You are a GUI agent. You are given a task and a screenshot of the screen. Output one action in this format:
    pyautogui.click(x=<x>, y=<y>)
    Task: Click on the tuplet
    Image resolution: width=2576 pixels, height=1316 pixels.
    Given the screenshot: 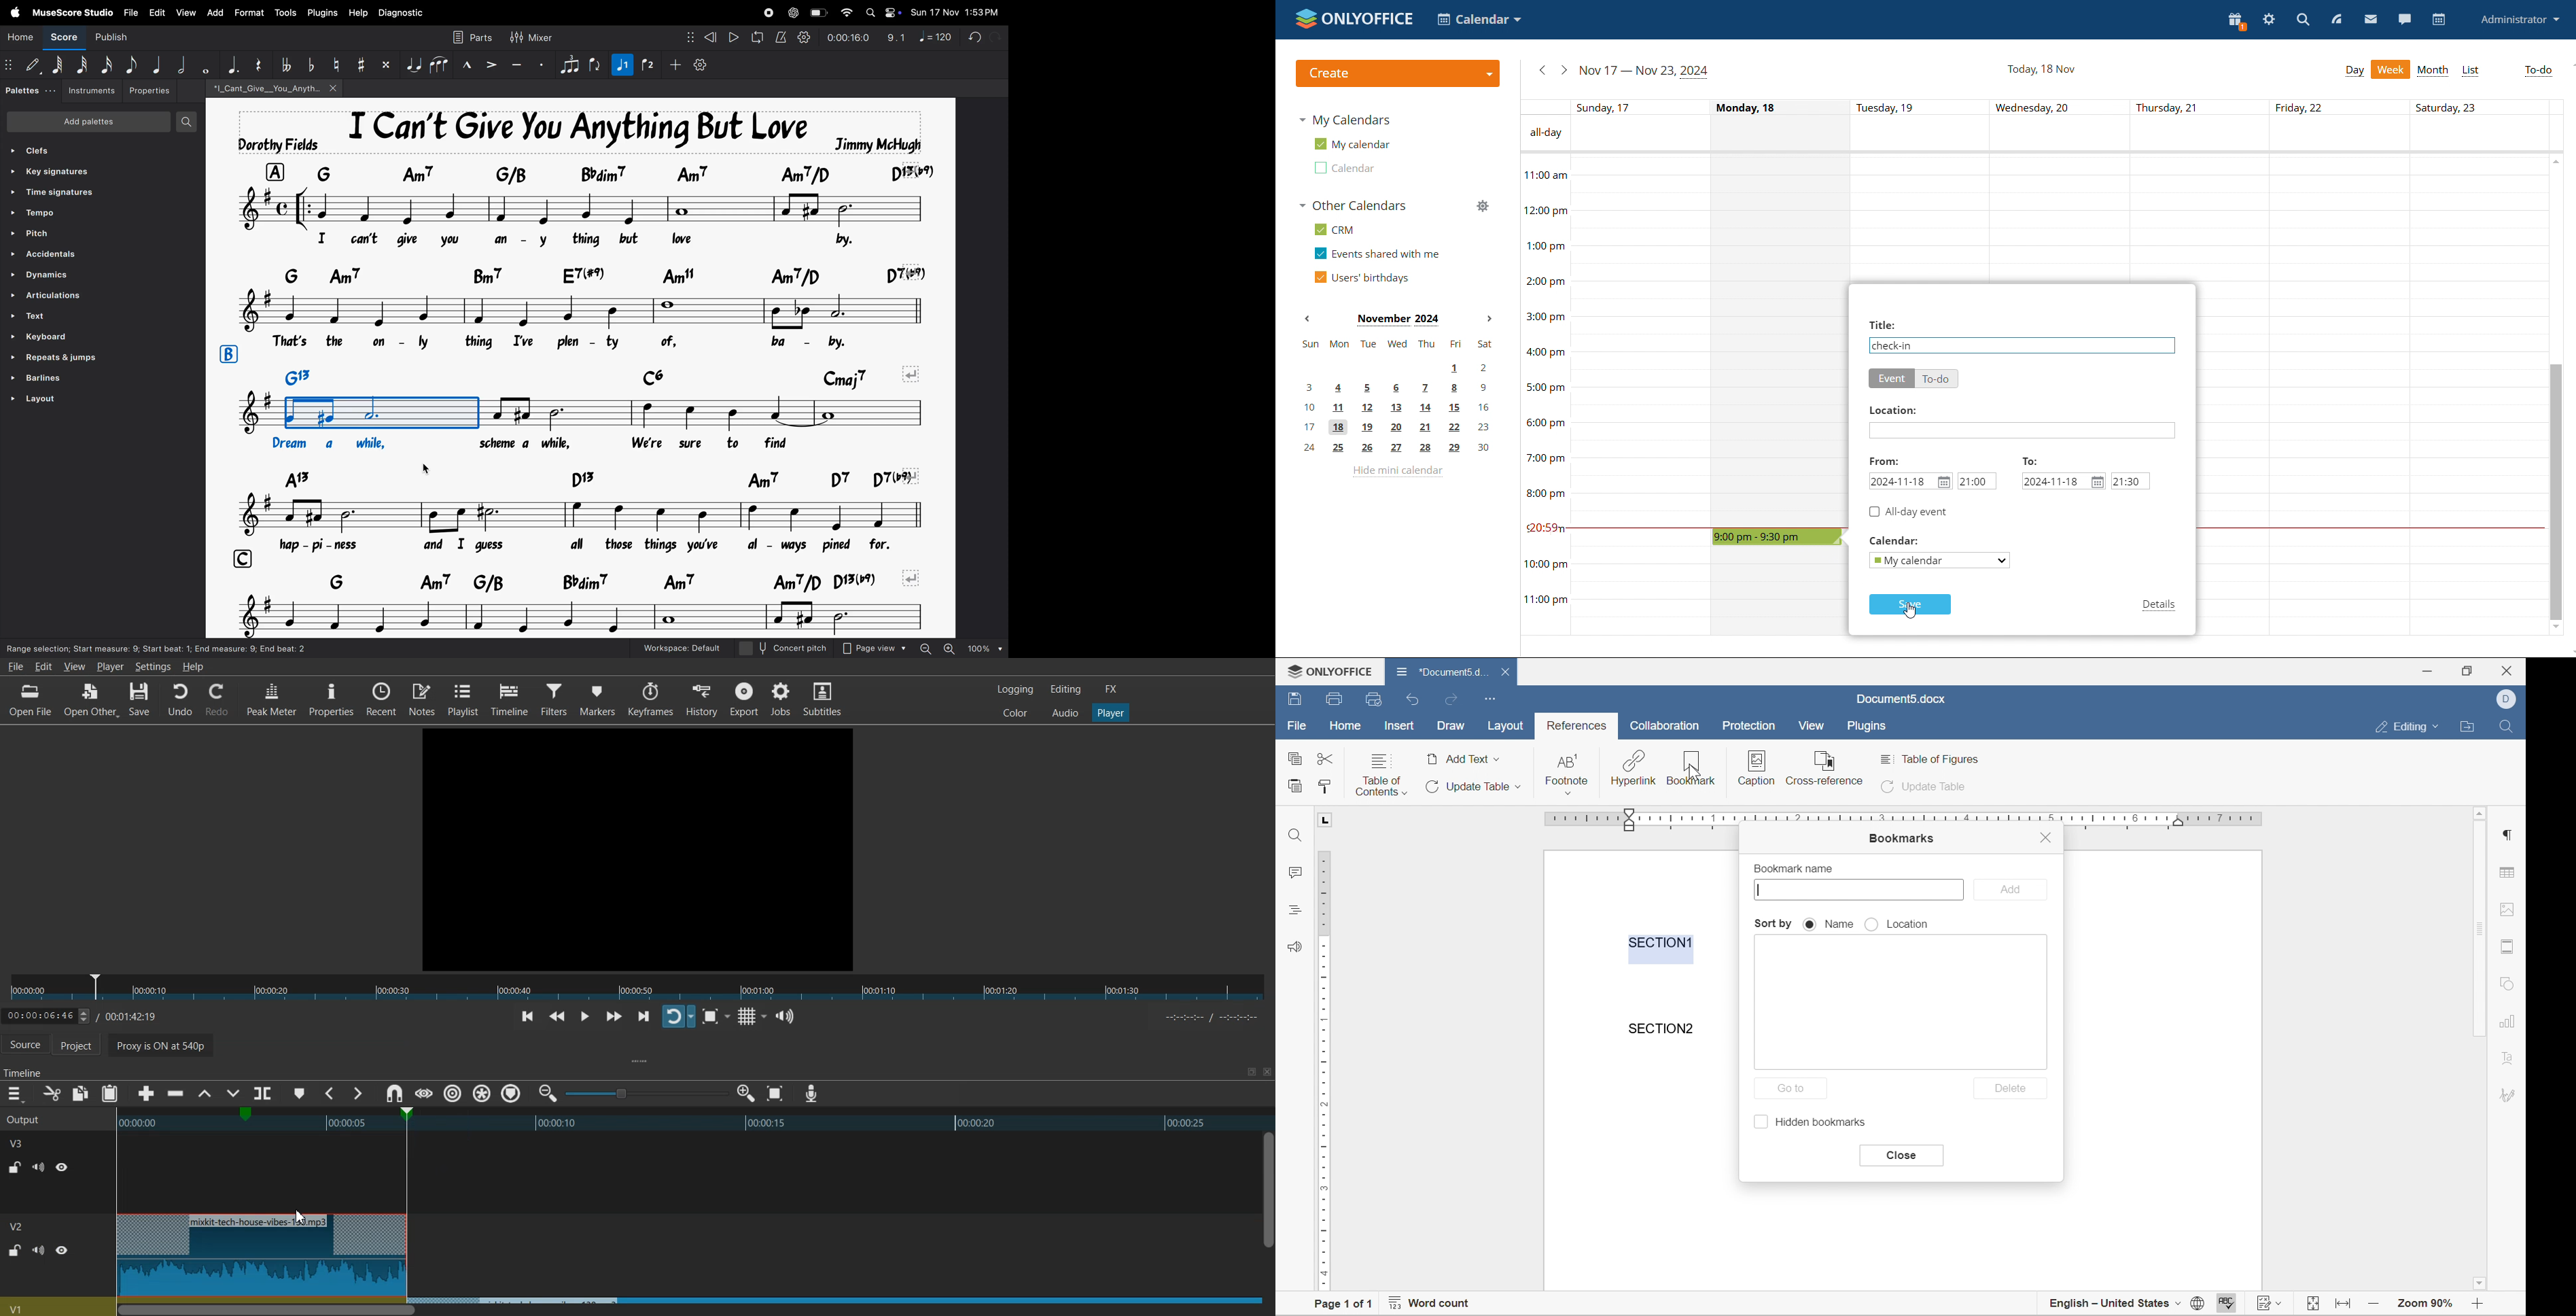 What is the action you would take?
    pyautogui.click(x=571, y=63)
    